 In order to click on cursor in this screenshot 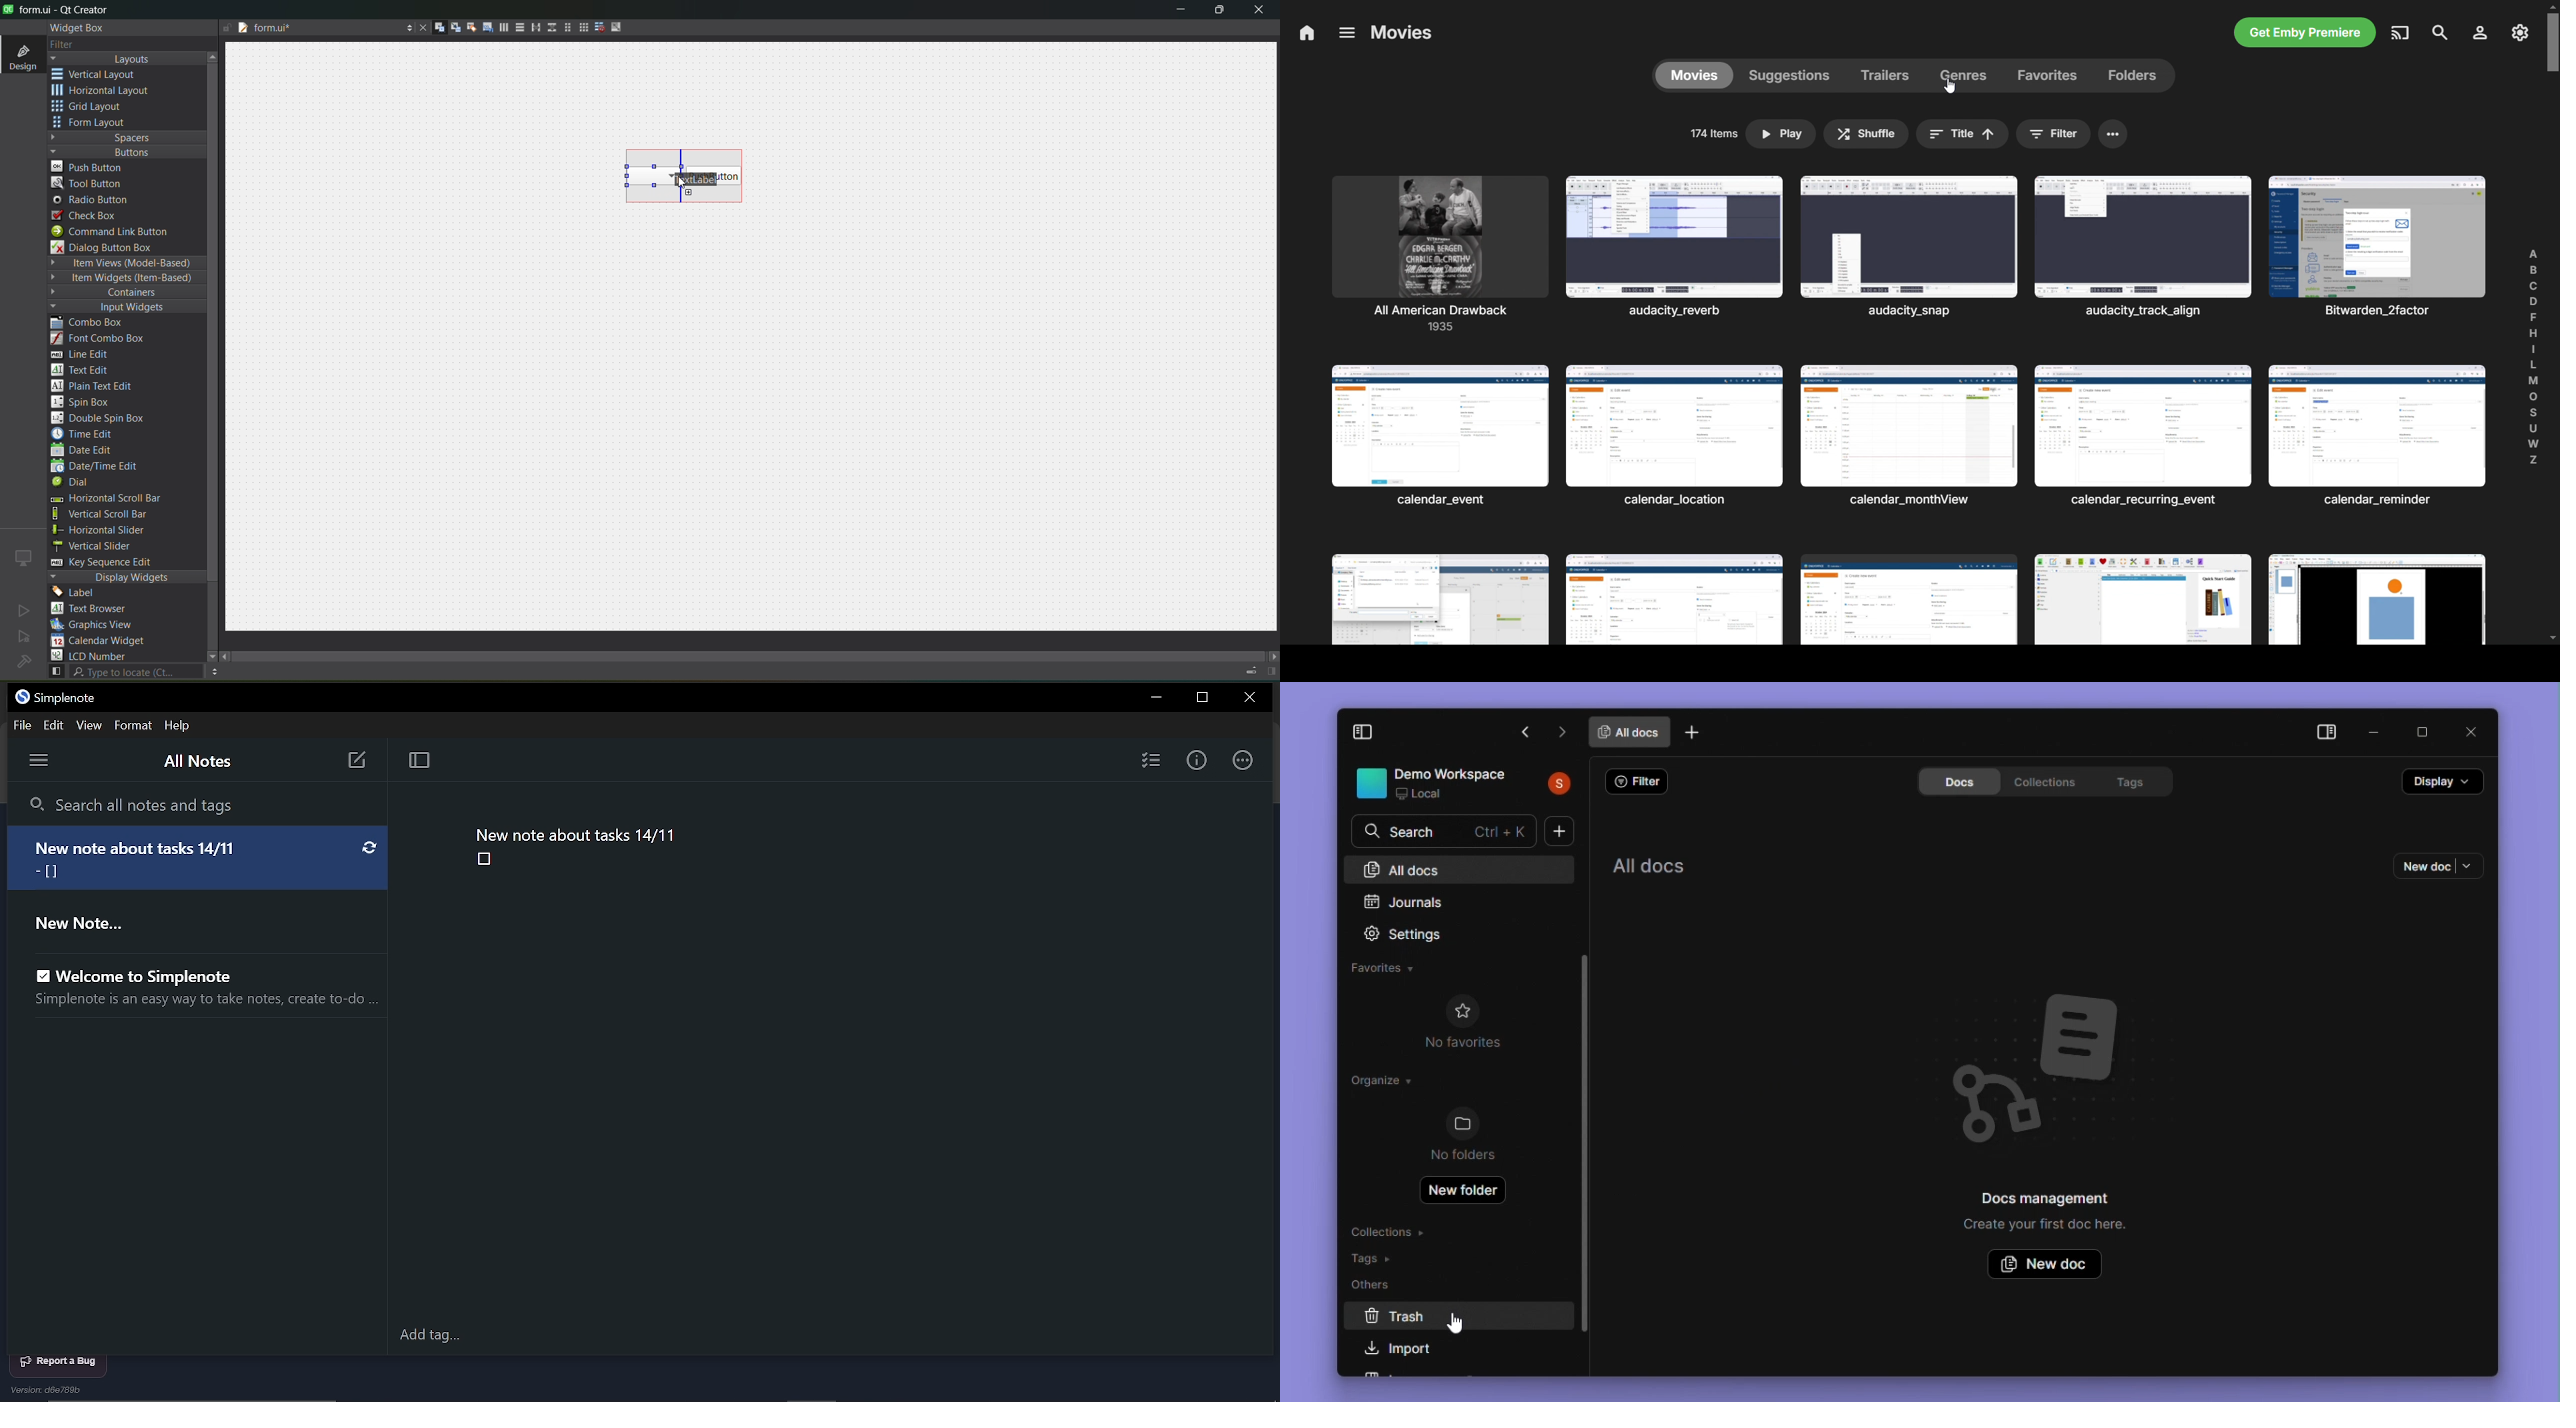, I will do `click(1951, 88)`.